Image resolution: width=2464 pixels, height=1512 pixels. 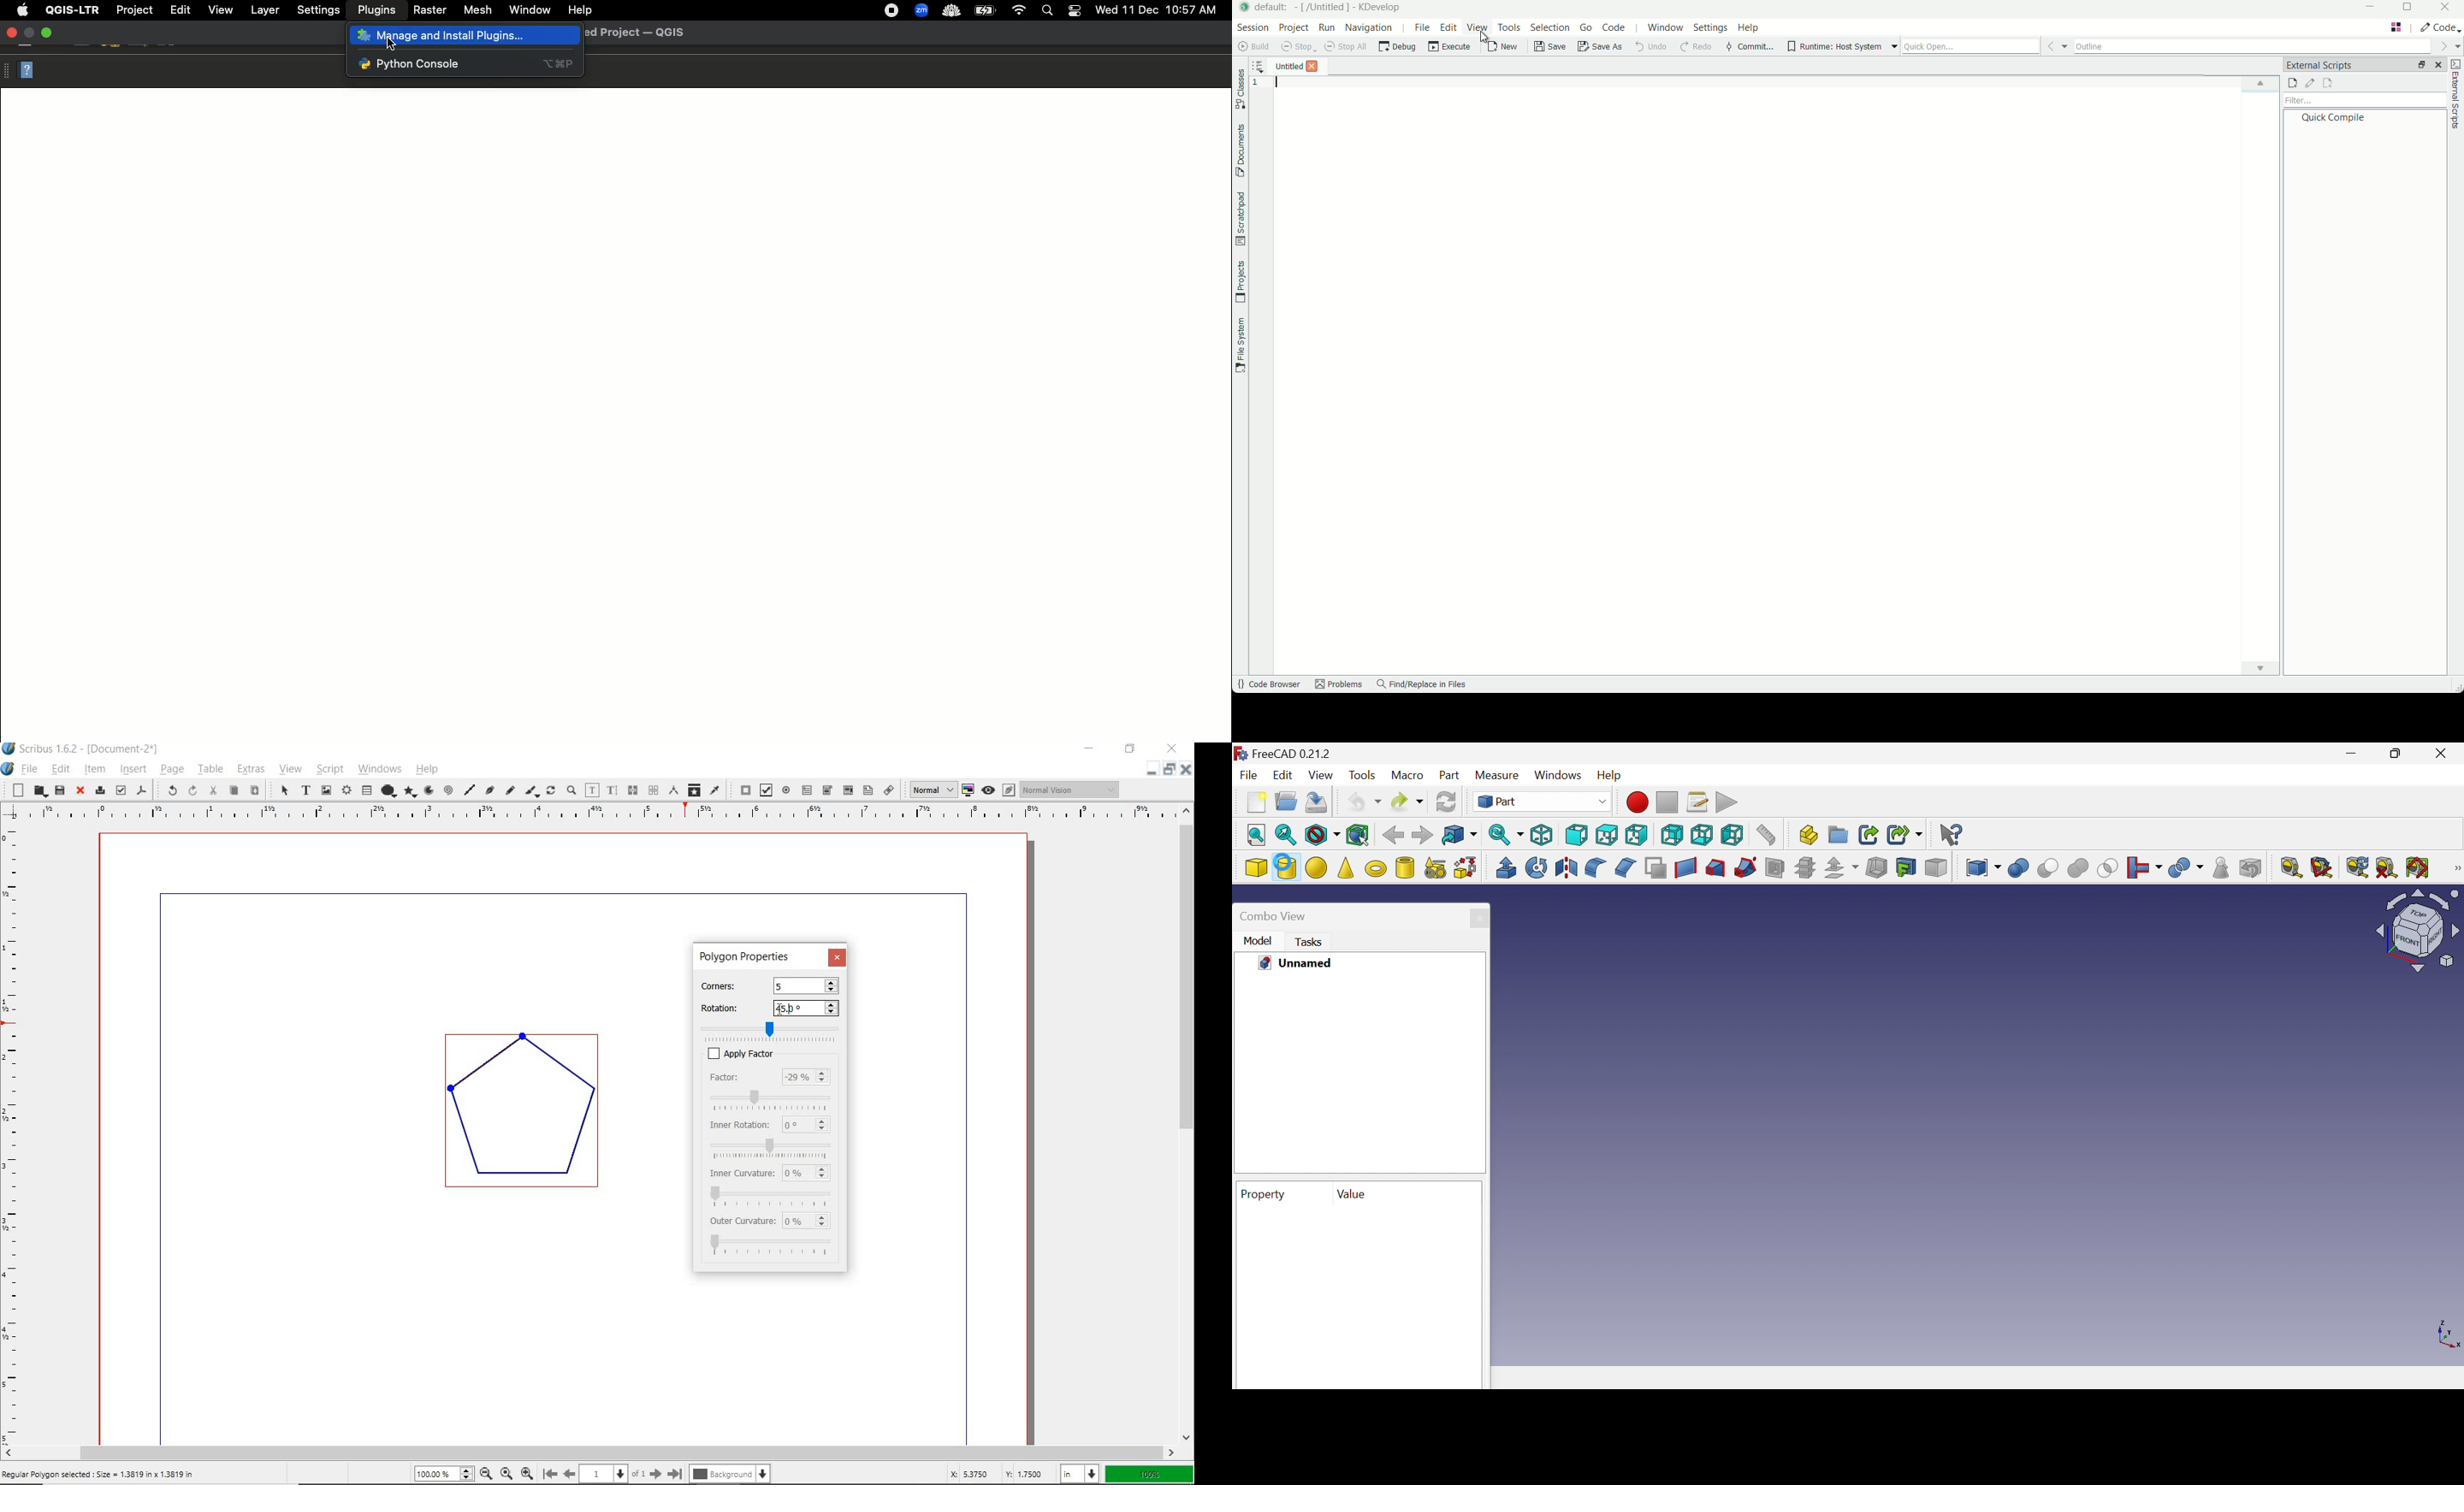 What do you see at coordinates (1132, 750) in the screenshot?
I see `restore` at bounding box center [1132, 750].